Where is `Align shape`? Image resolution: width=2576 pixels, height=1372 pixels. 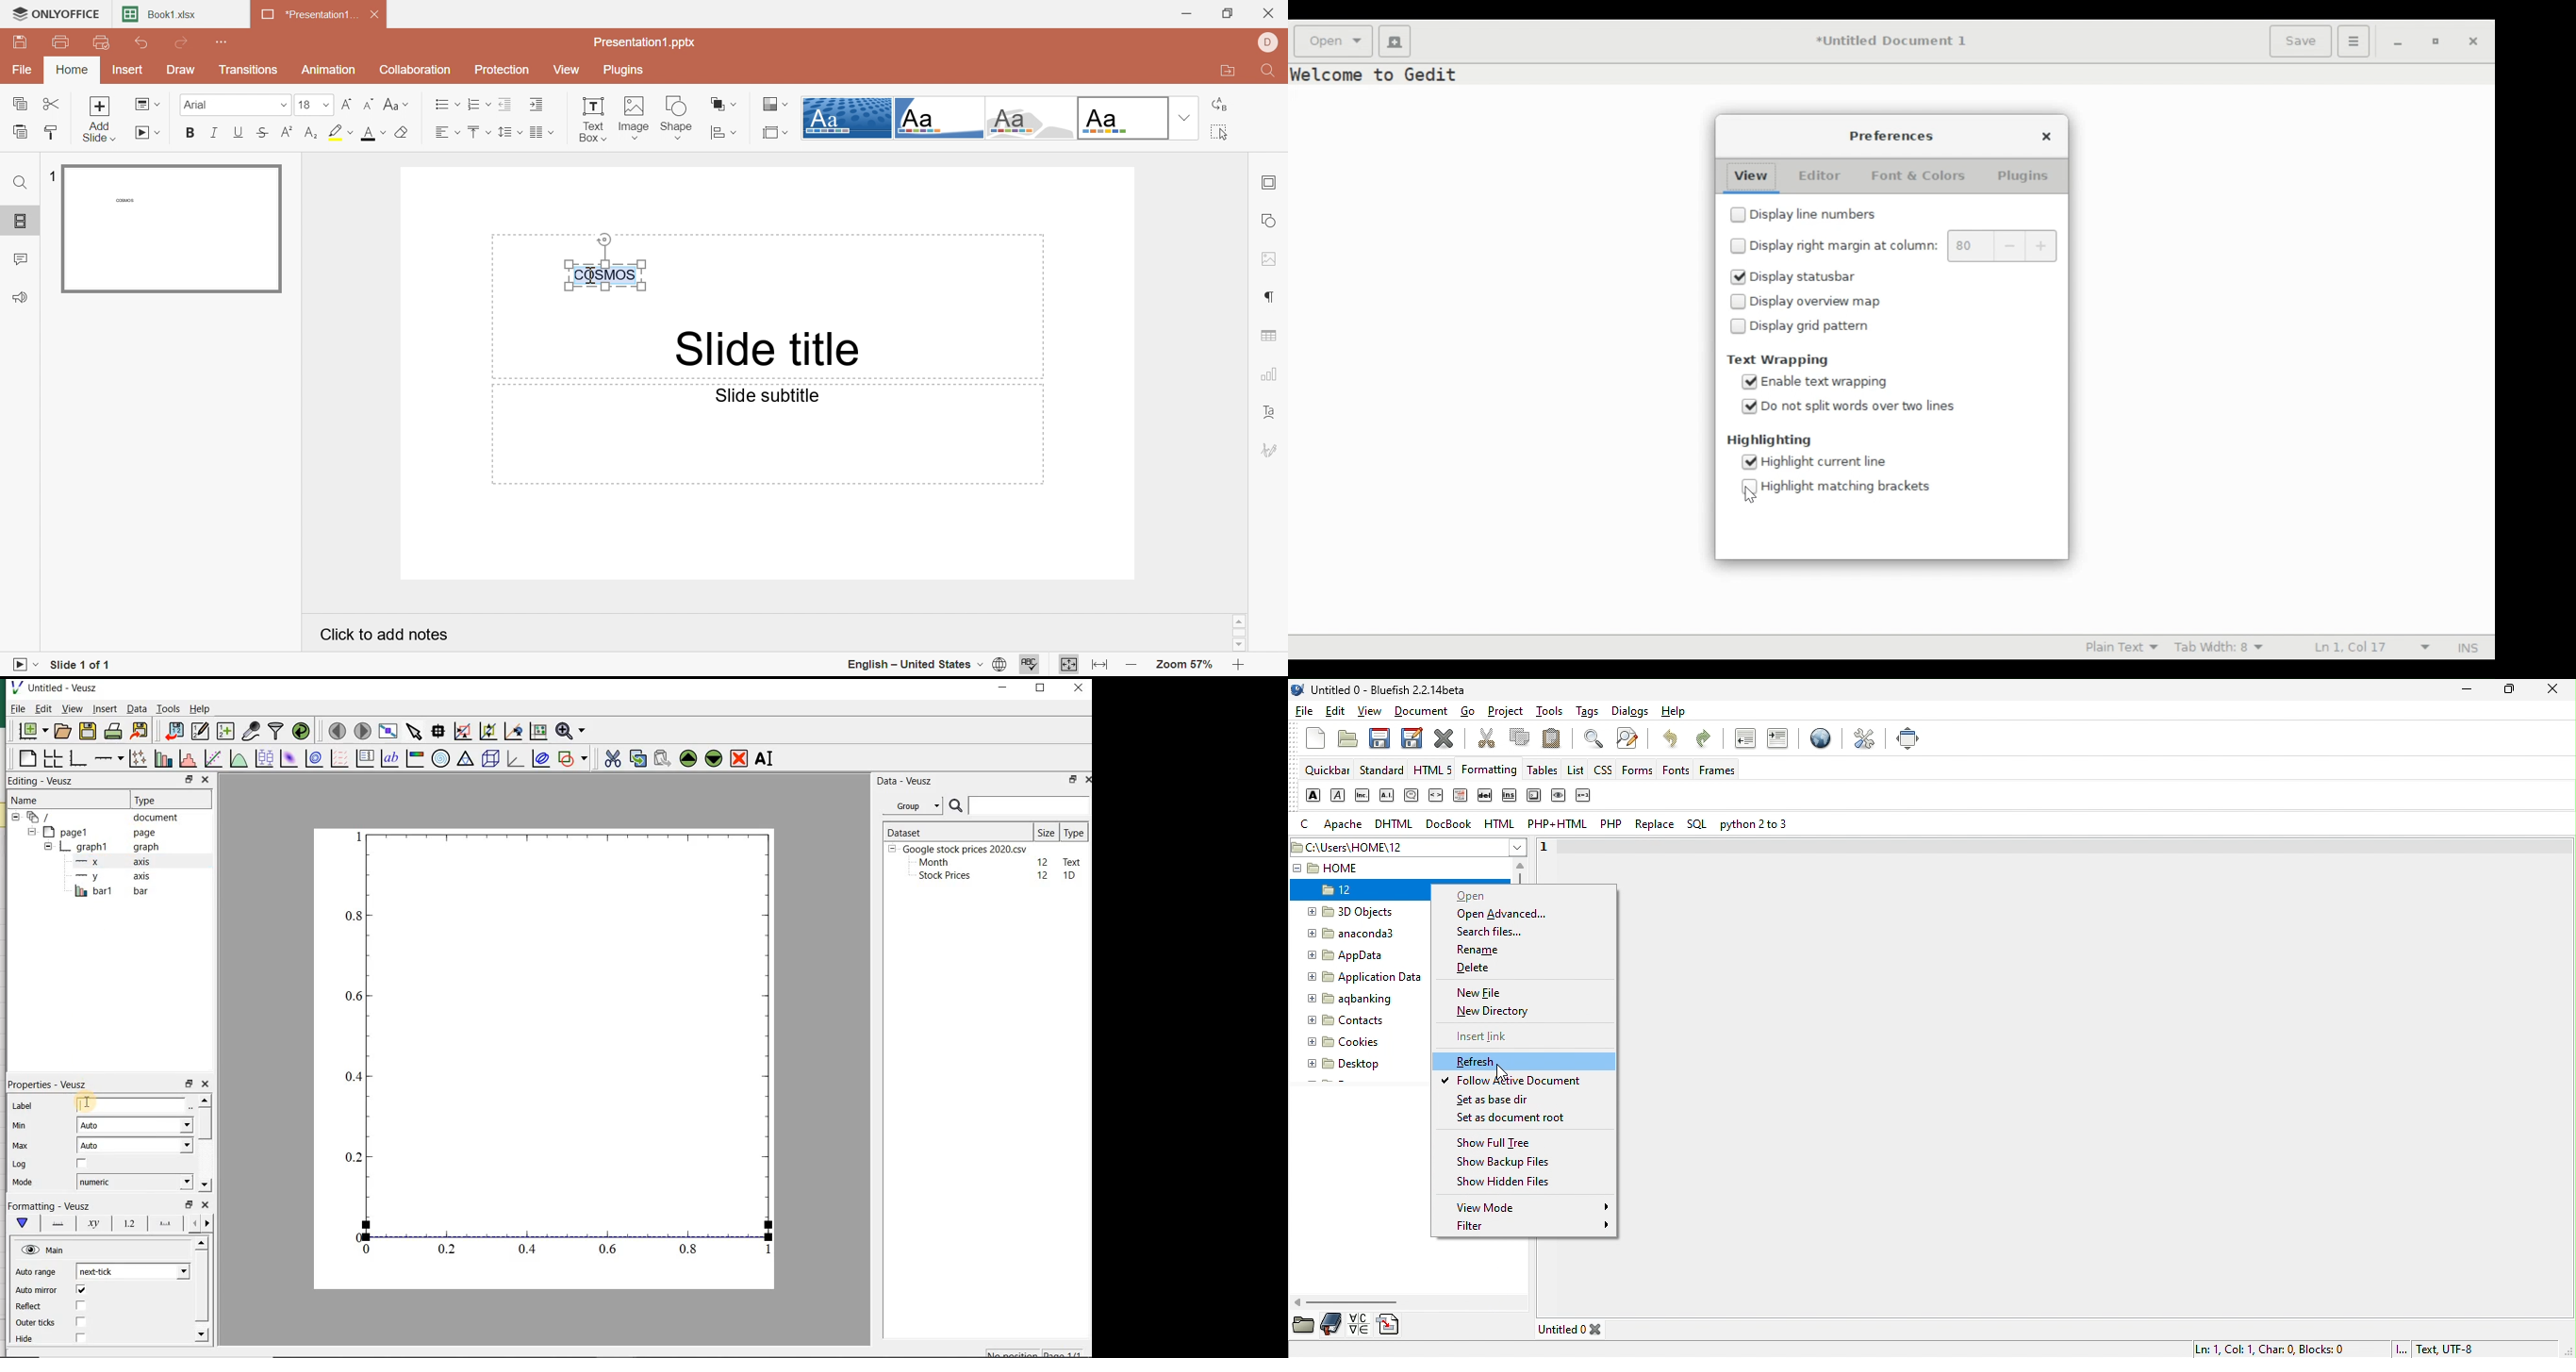 Align shape is located at coordinates (724, 133).